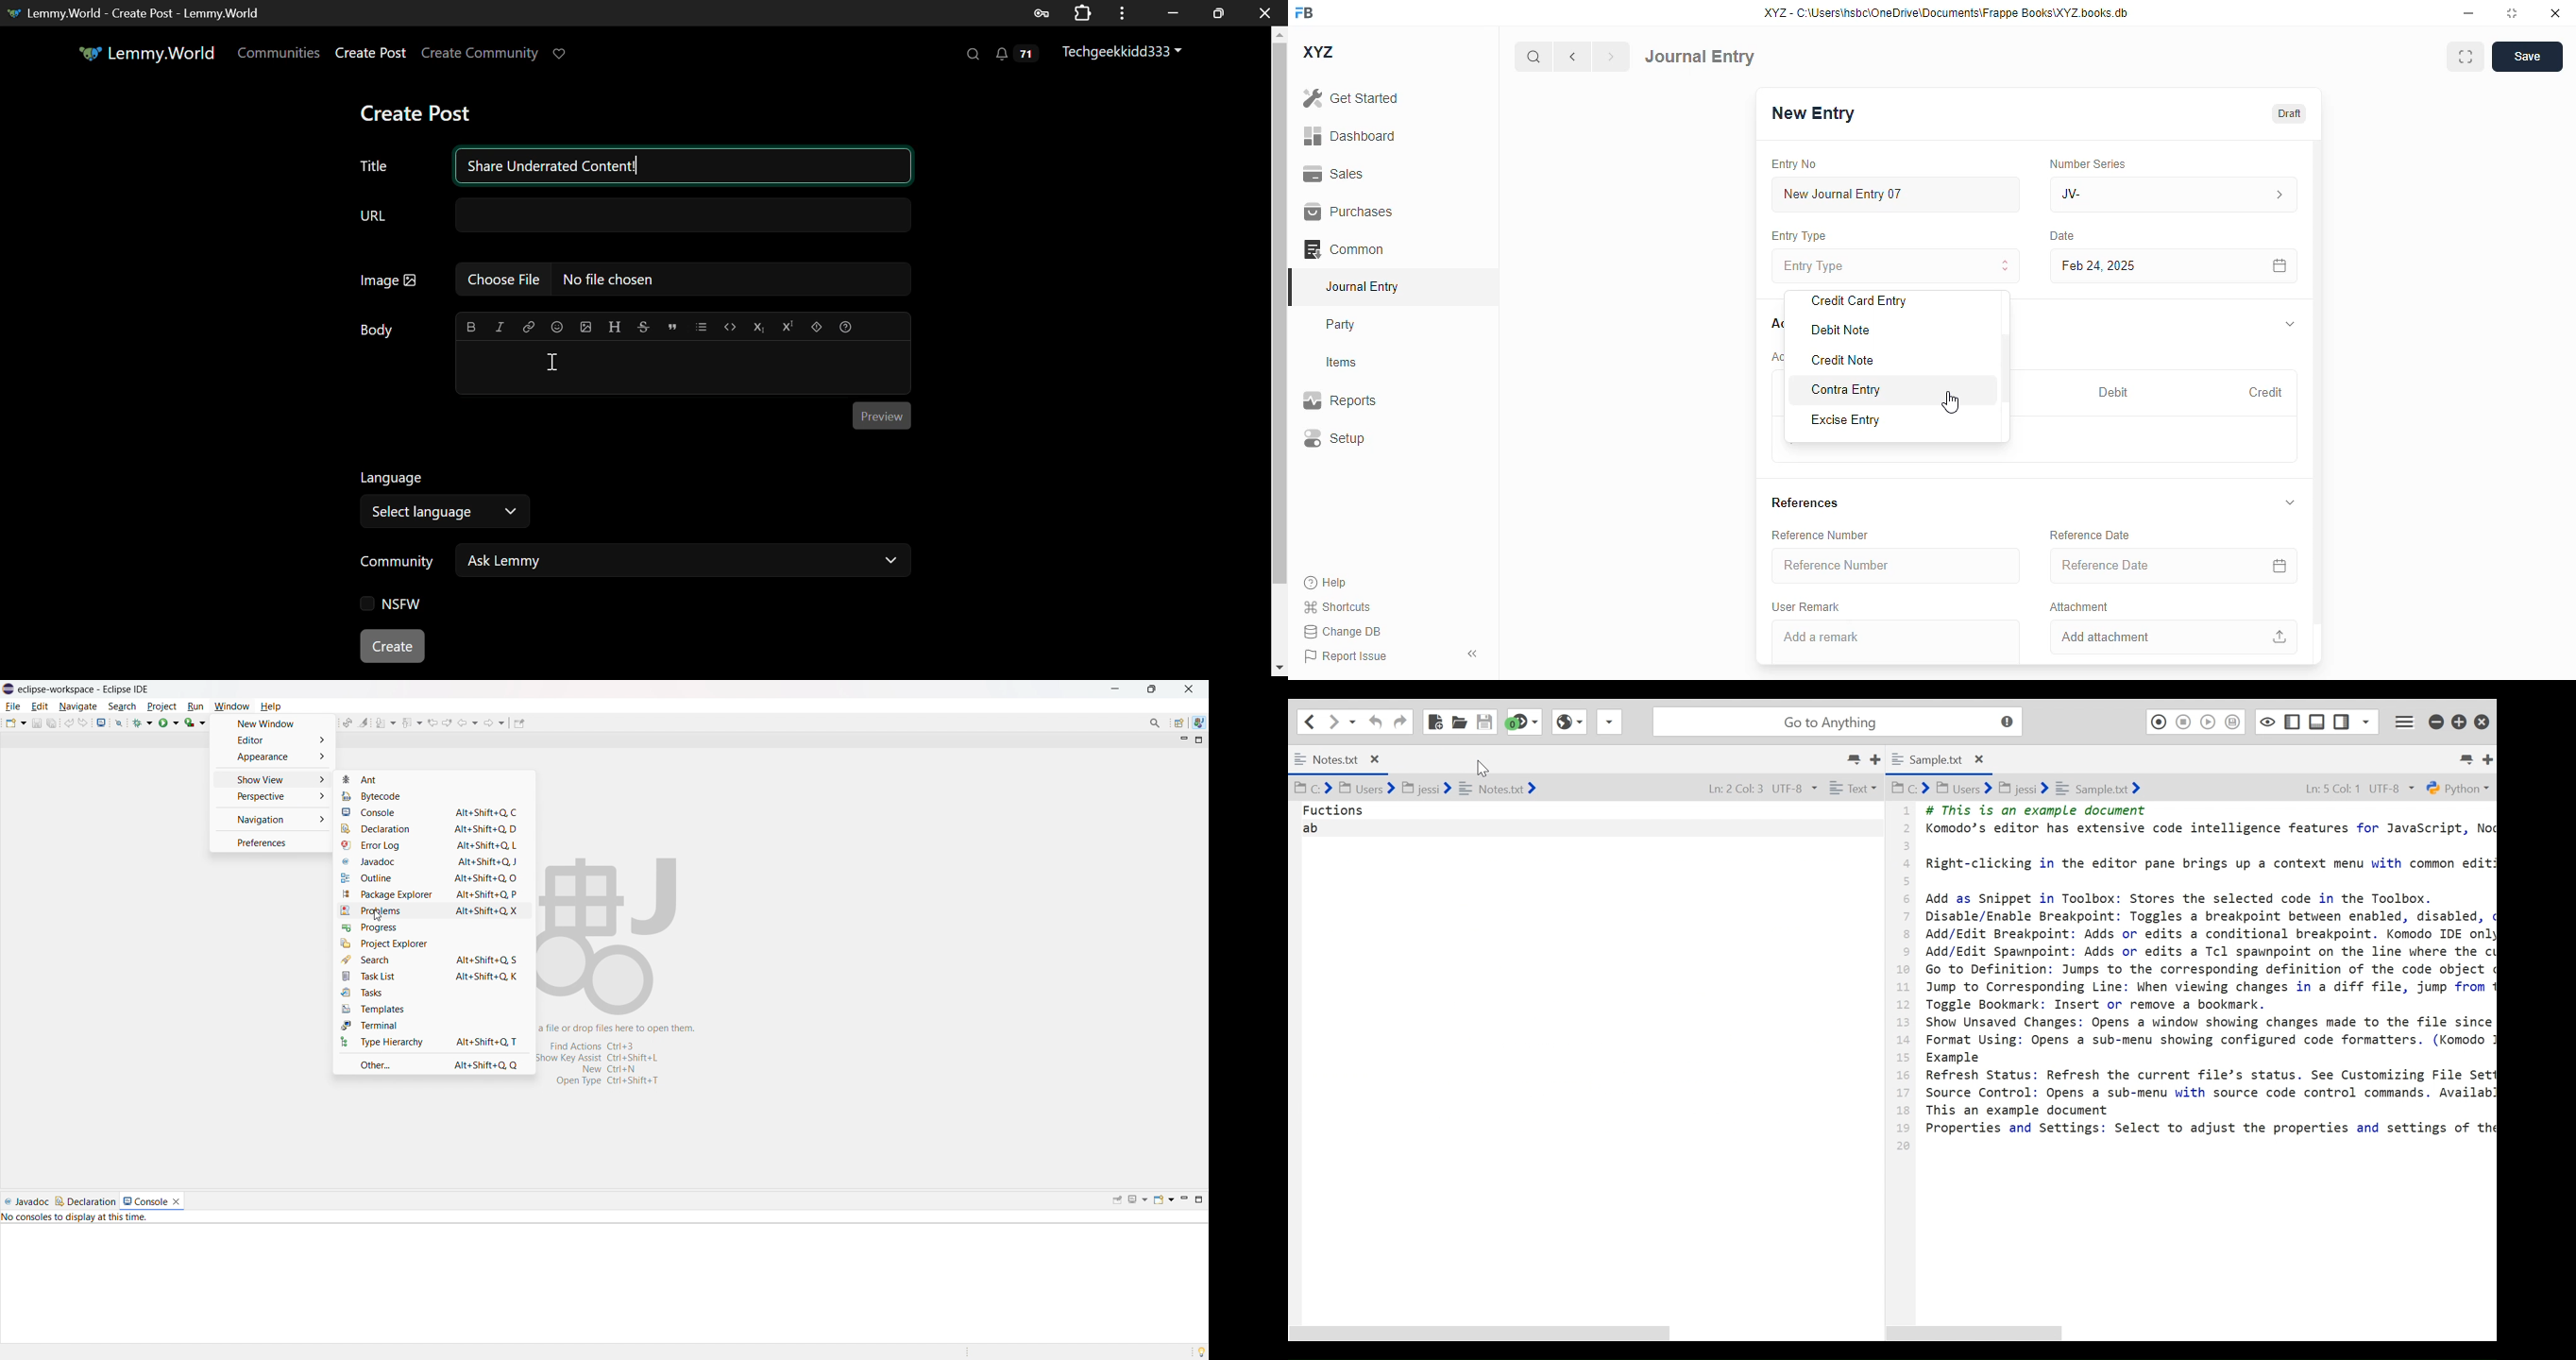 This screenshot has width=2576, height=1372. Describe the element at coordinates (433, 796) in the screenshot. I see `bytecode` at that location.